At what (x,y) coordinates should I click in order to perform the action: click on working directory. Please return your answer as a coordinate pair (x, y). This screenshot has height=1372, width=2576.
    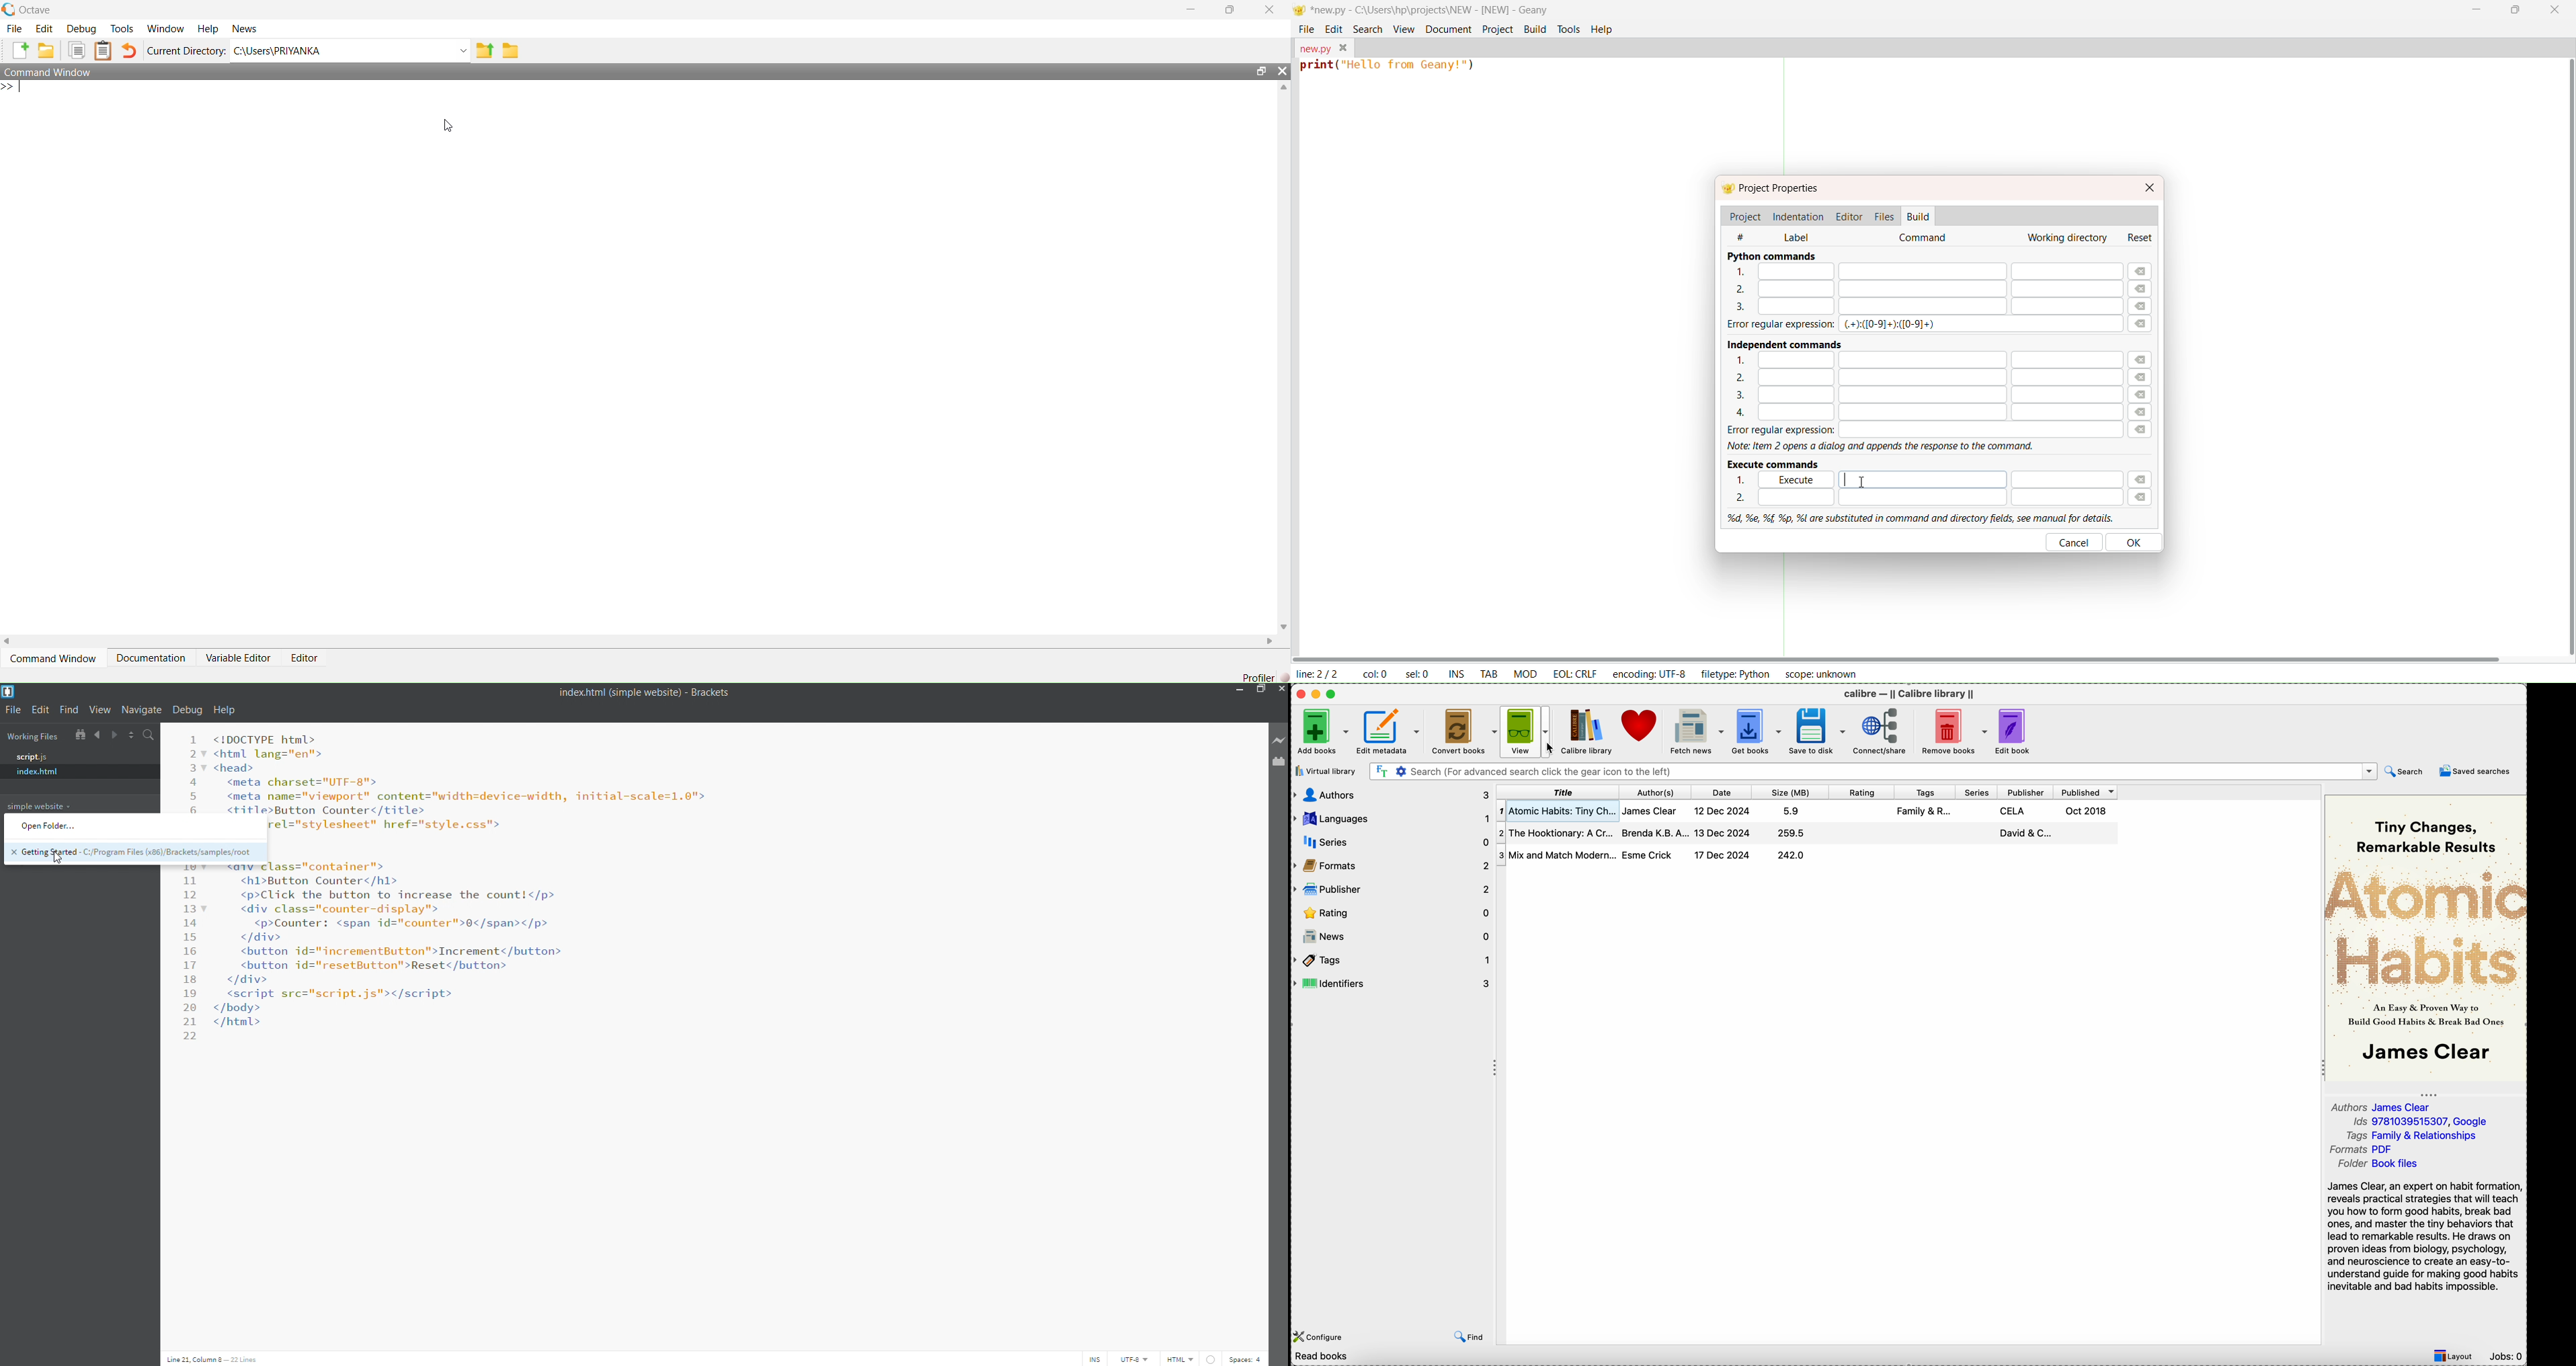
    Looking at the image, I should click on (2065, 238).